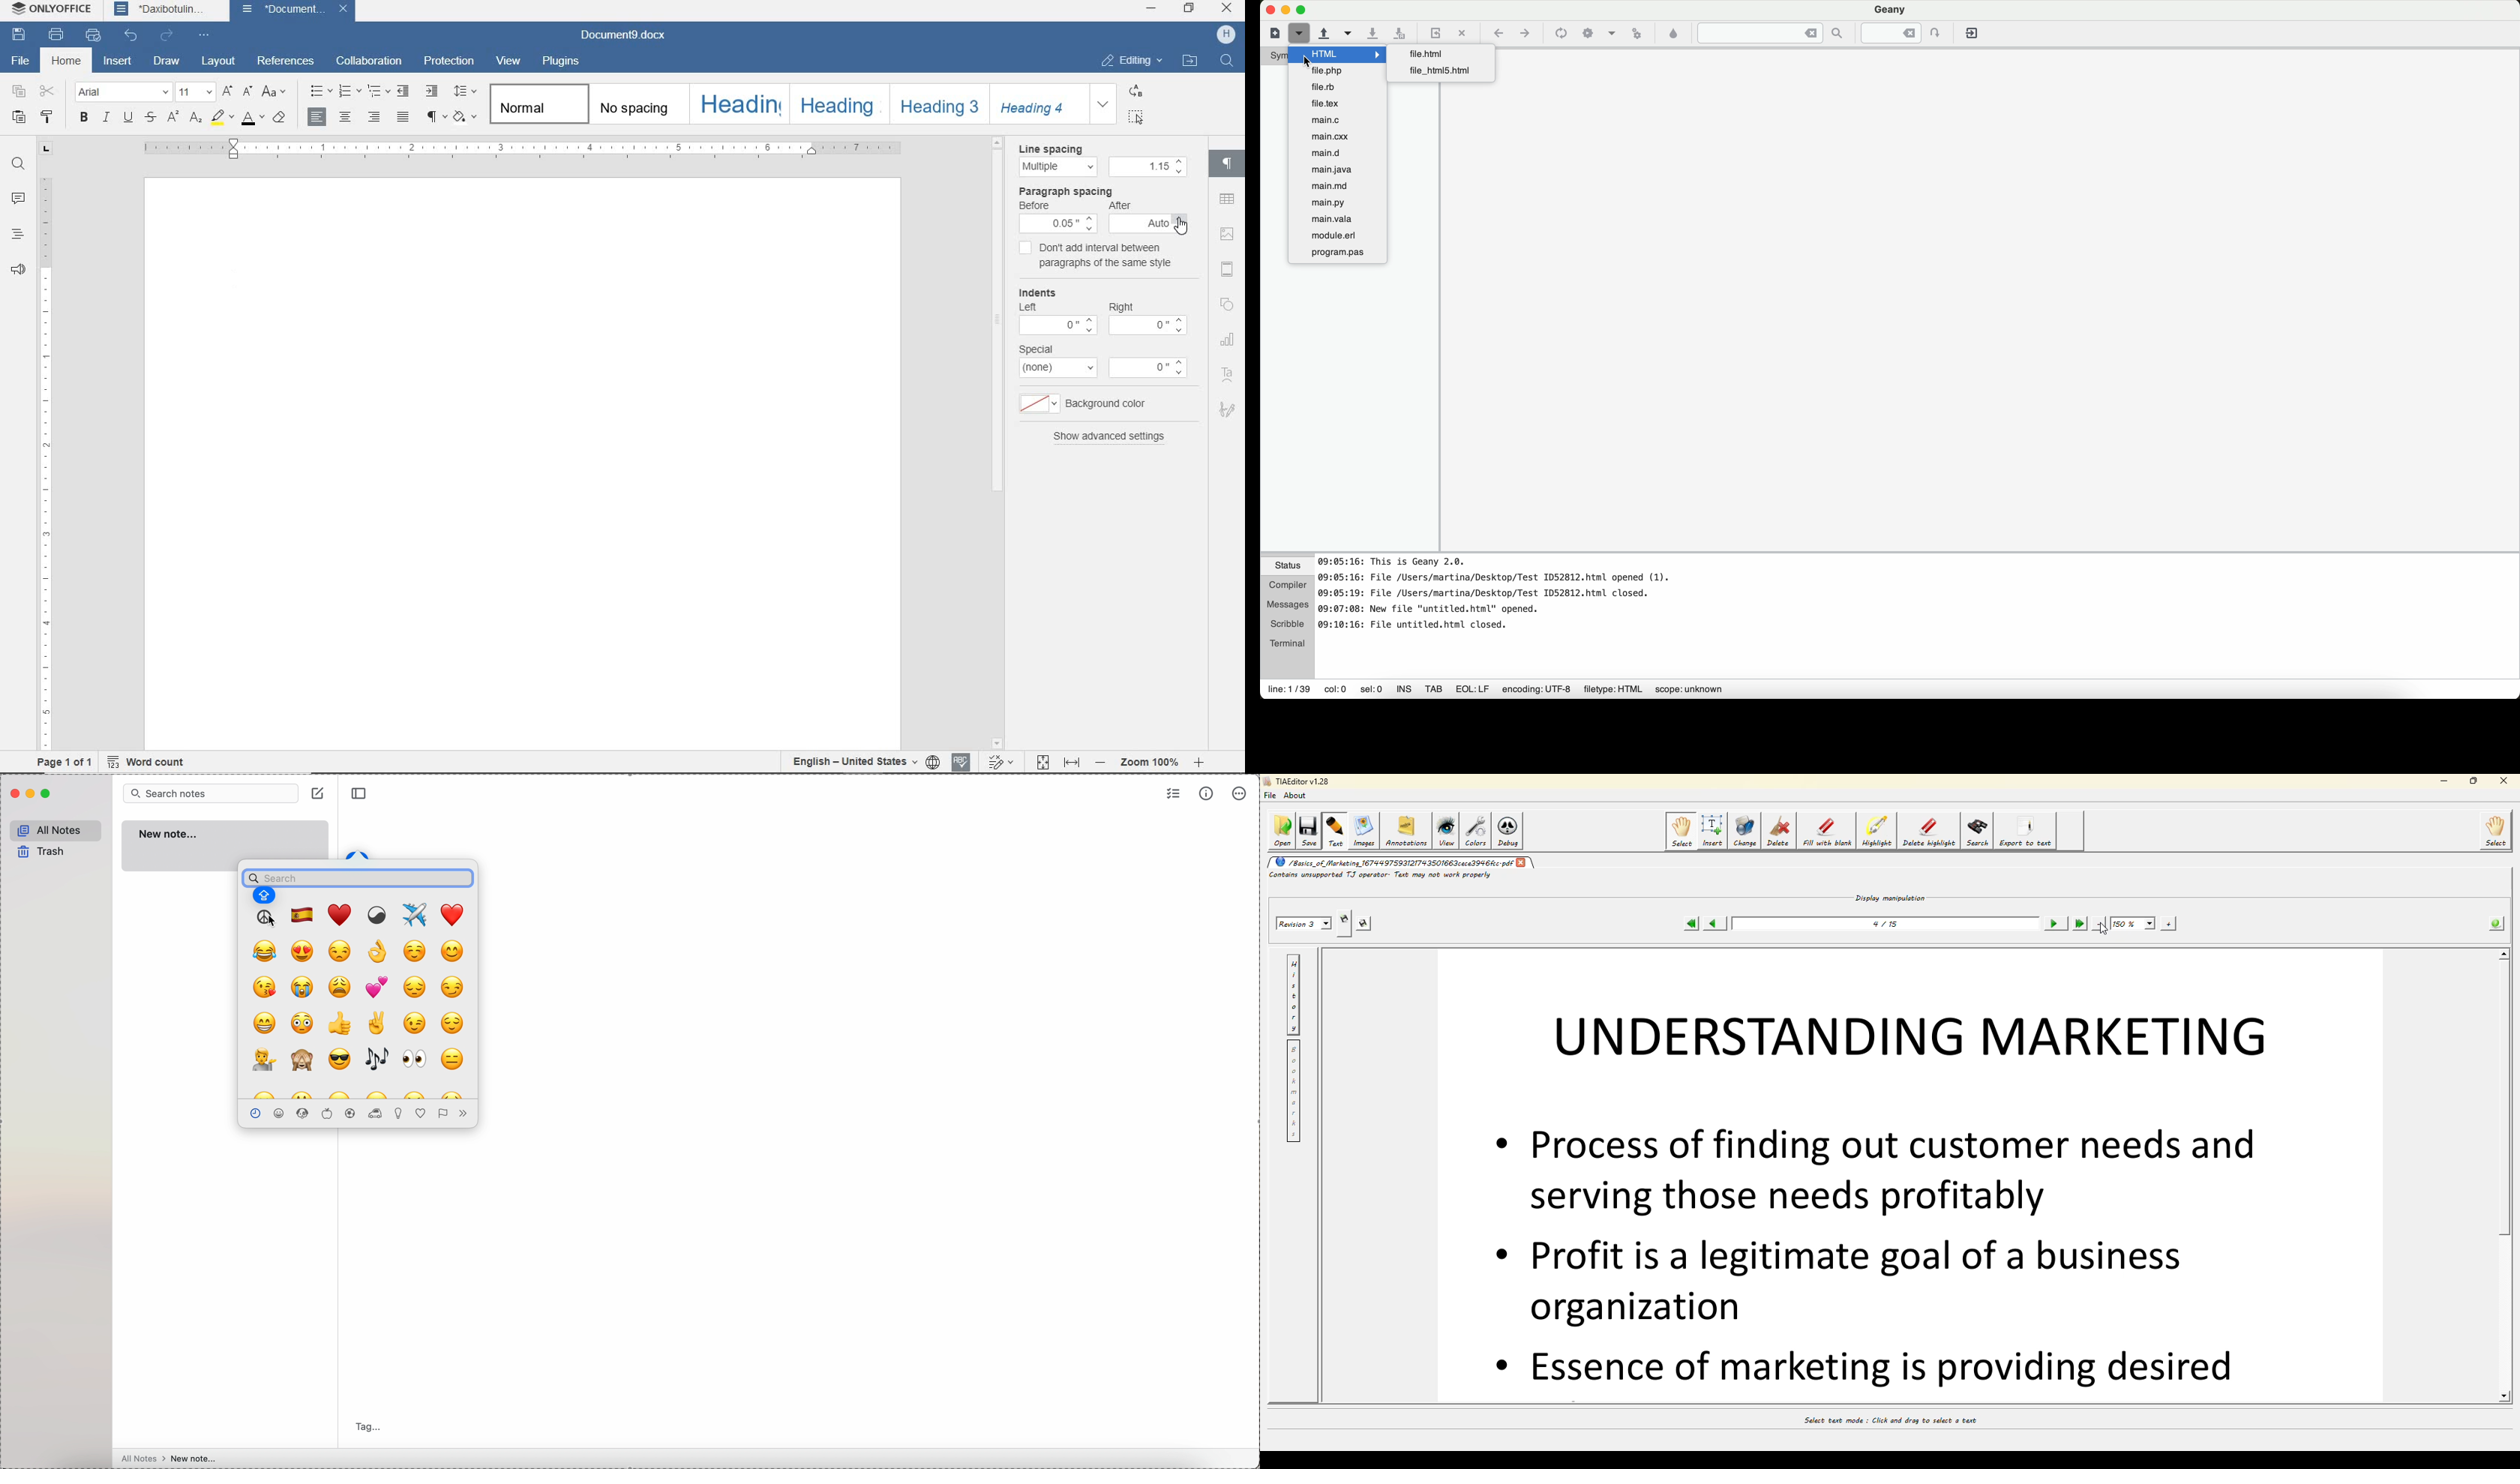 The width and height of the screenshot is (2520, 1484). What do you see at coordinates (220, 62) in the screenshot?
I see `layout` at bounding box center [220, 62].